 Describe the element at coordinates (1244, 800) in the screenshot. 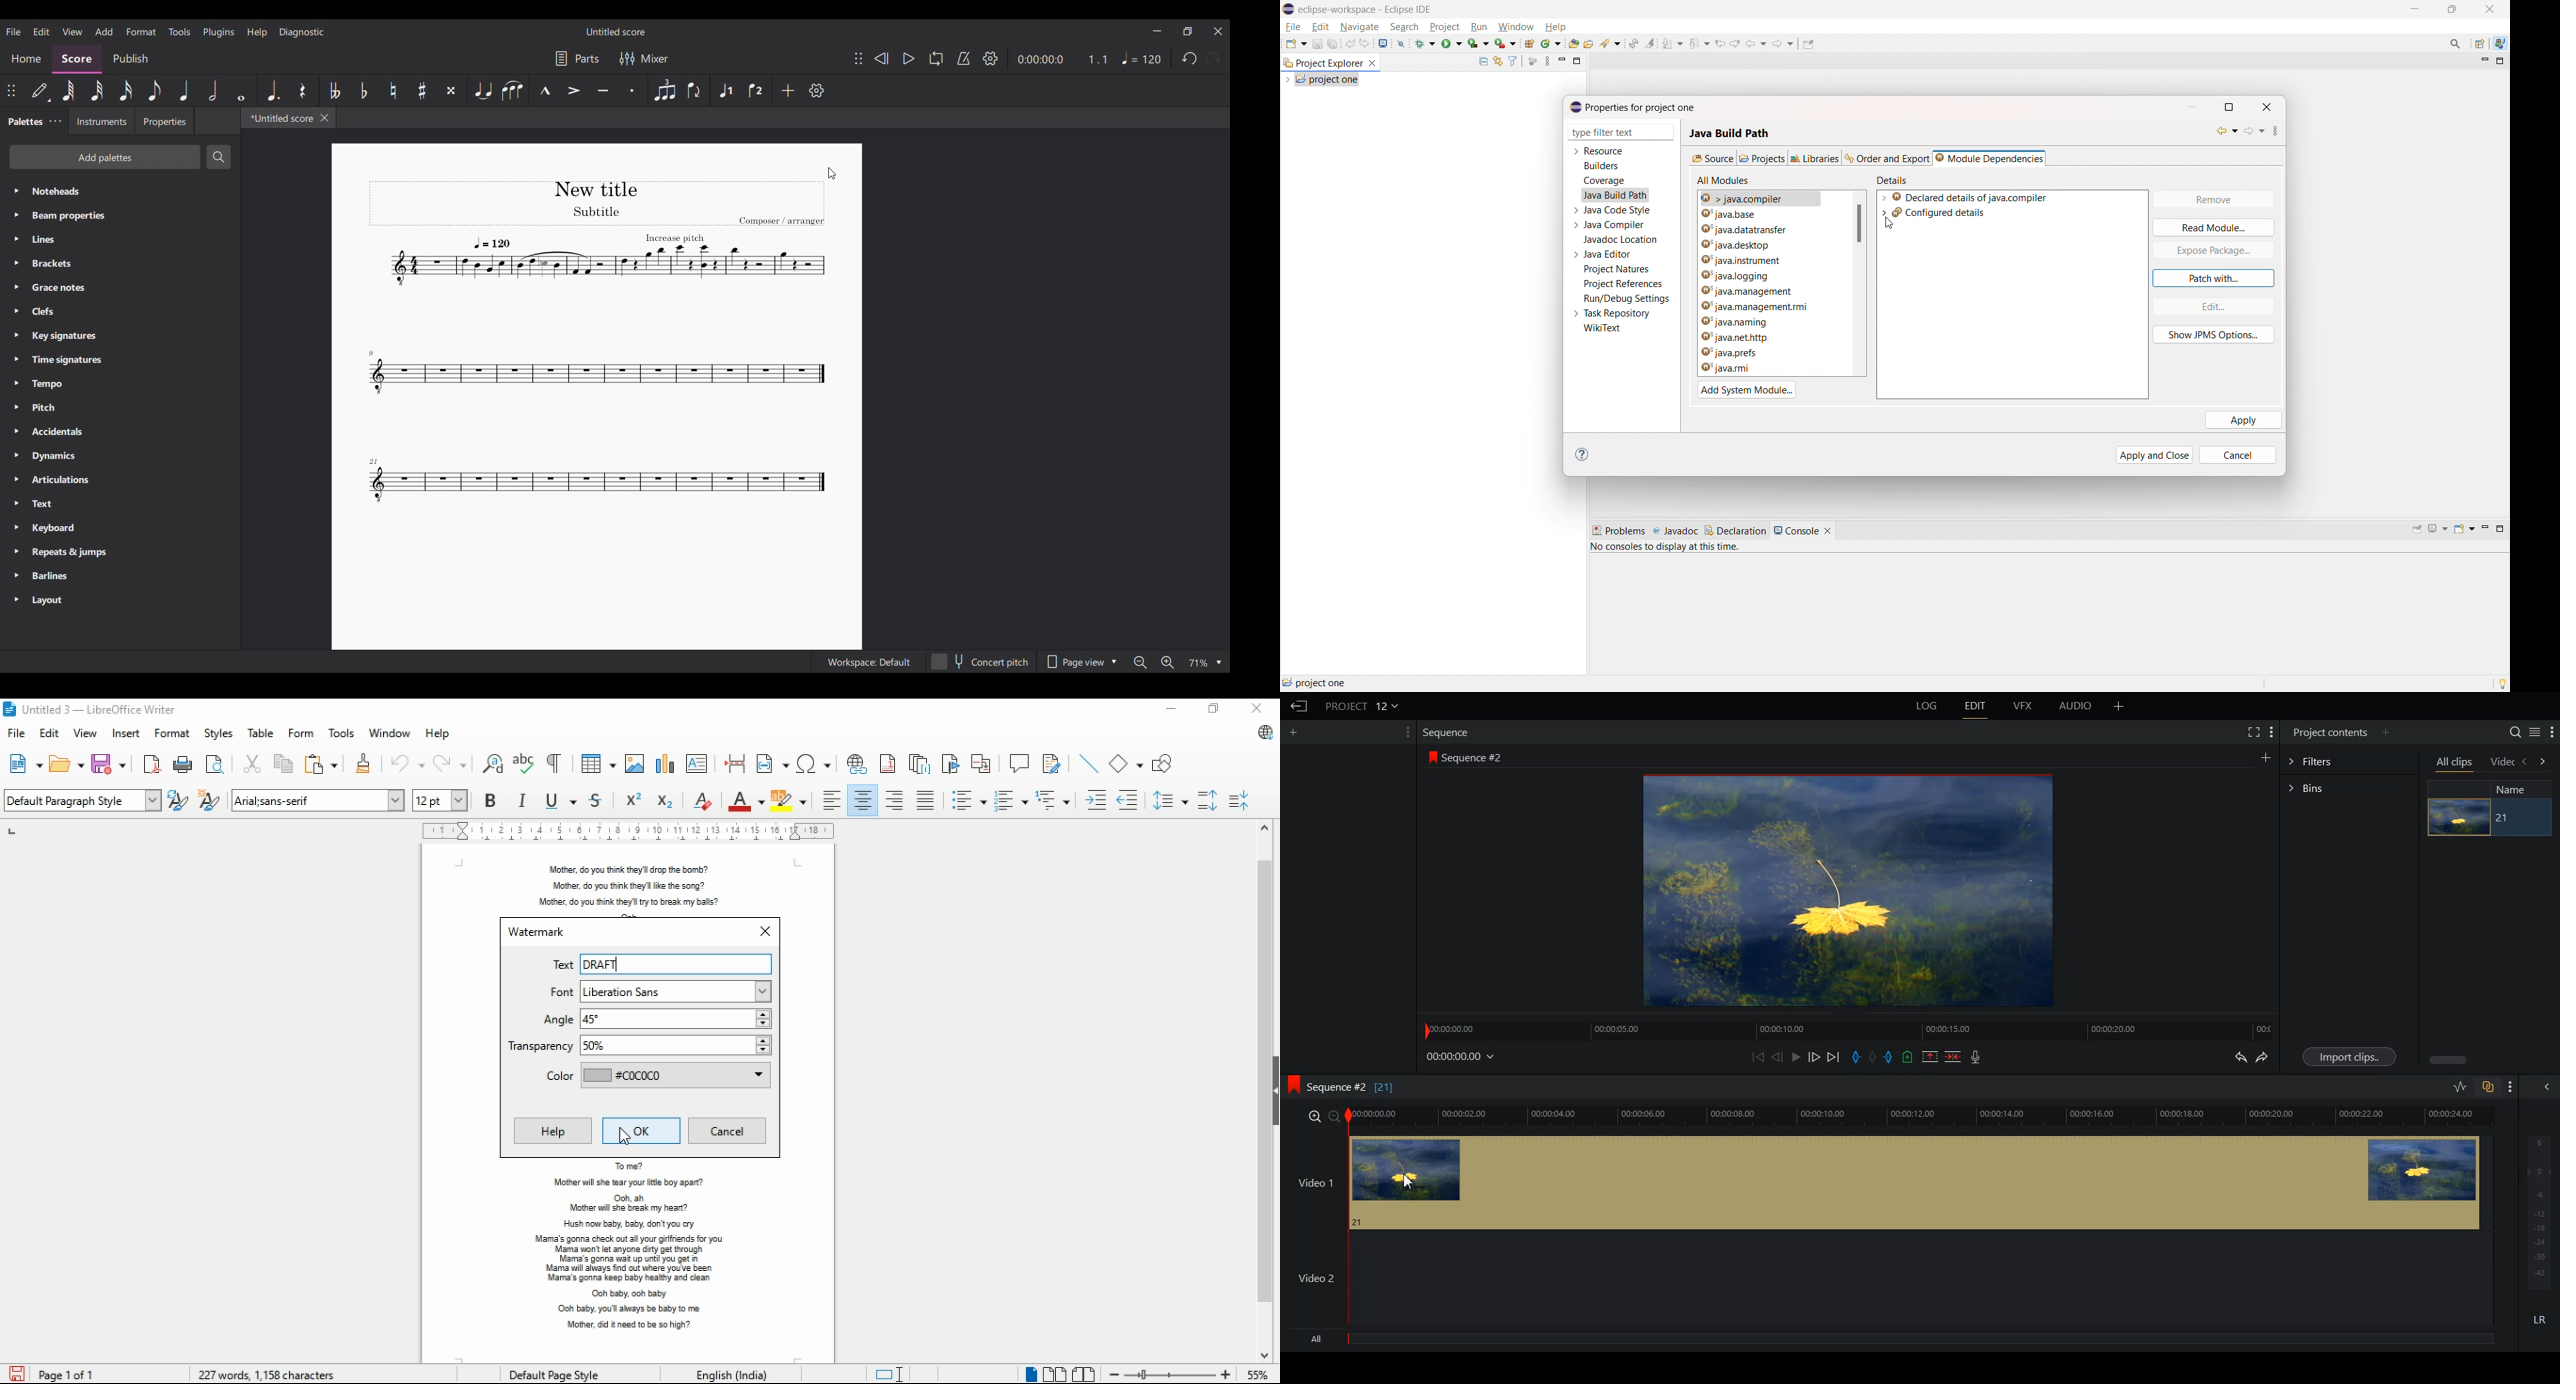

I see `decrease paragraph spacing` at that location.